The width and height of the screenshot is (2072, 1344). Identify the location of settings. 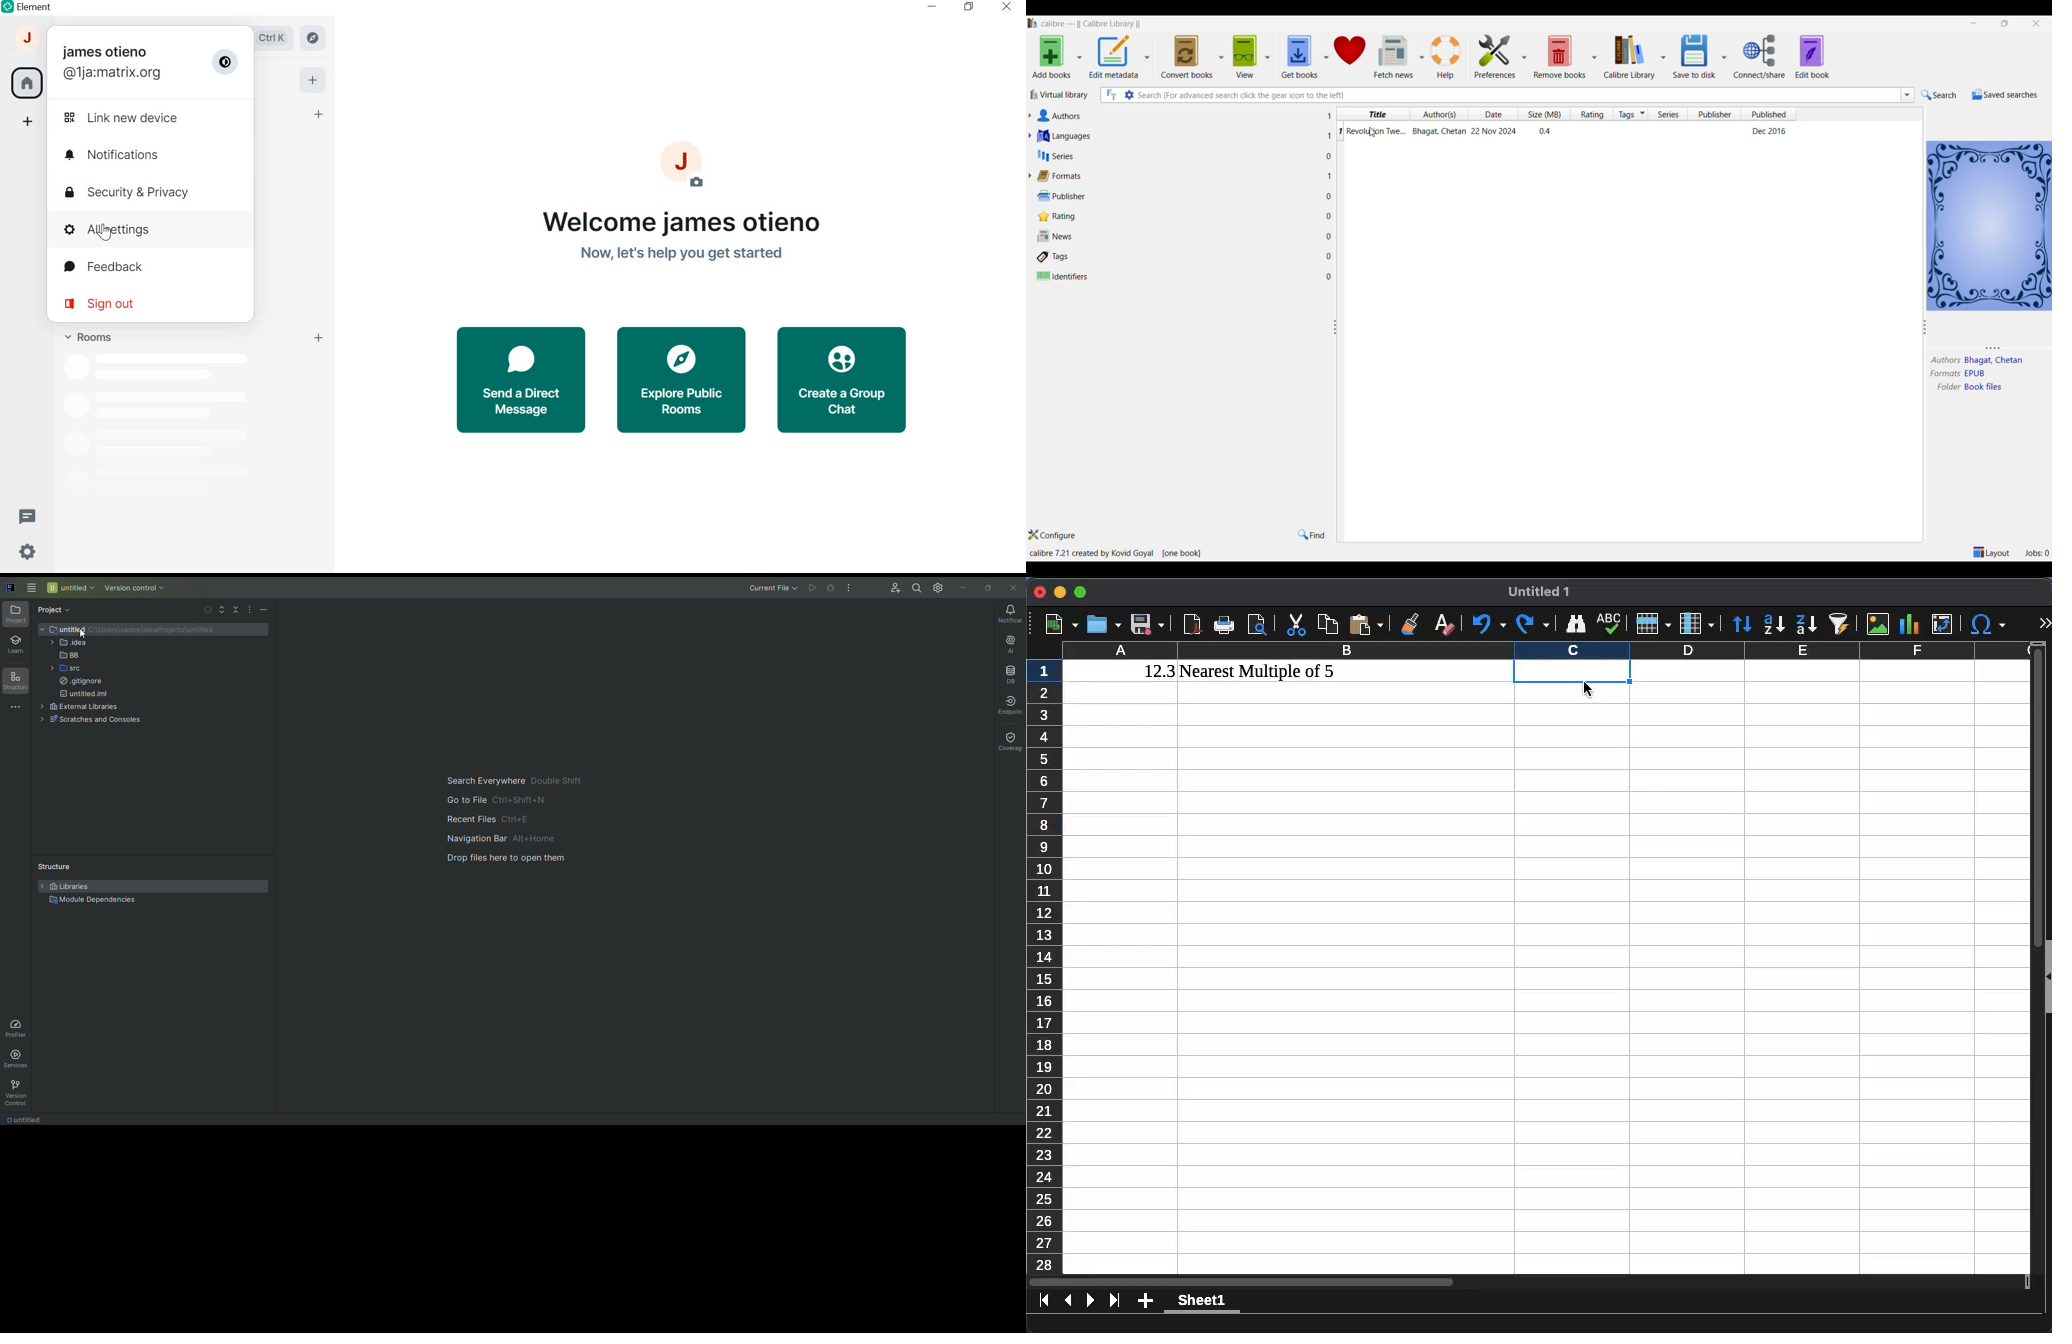
(26, 555).